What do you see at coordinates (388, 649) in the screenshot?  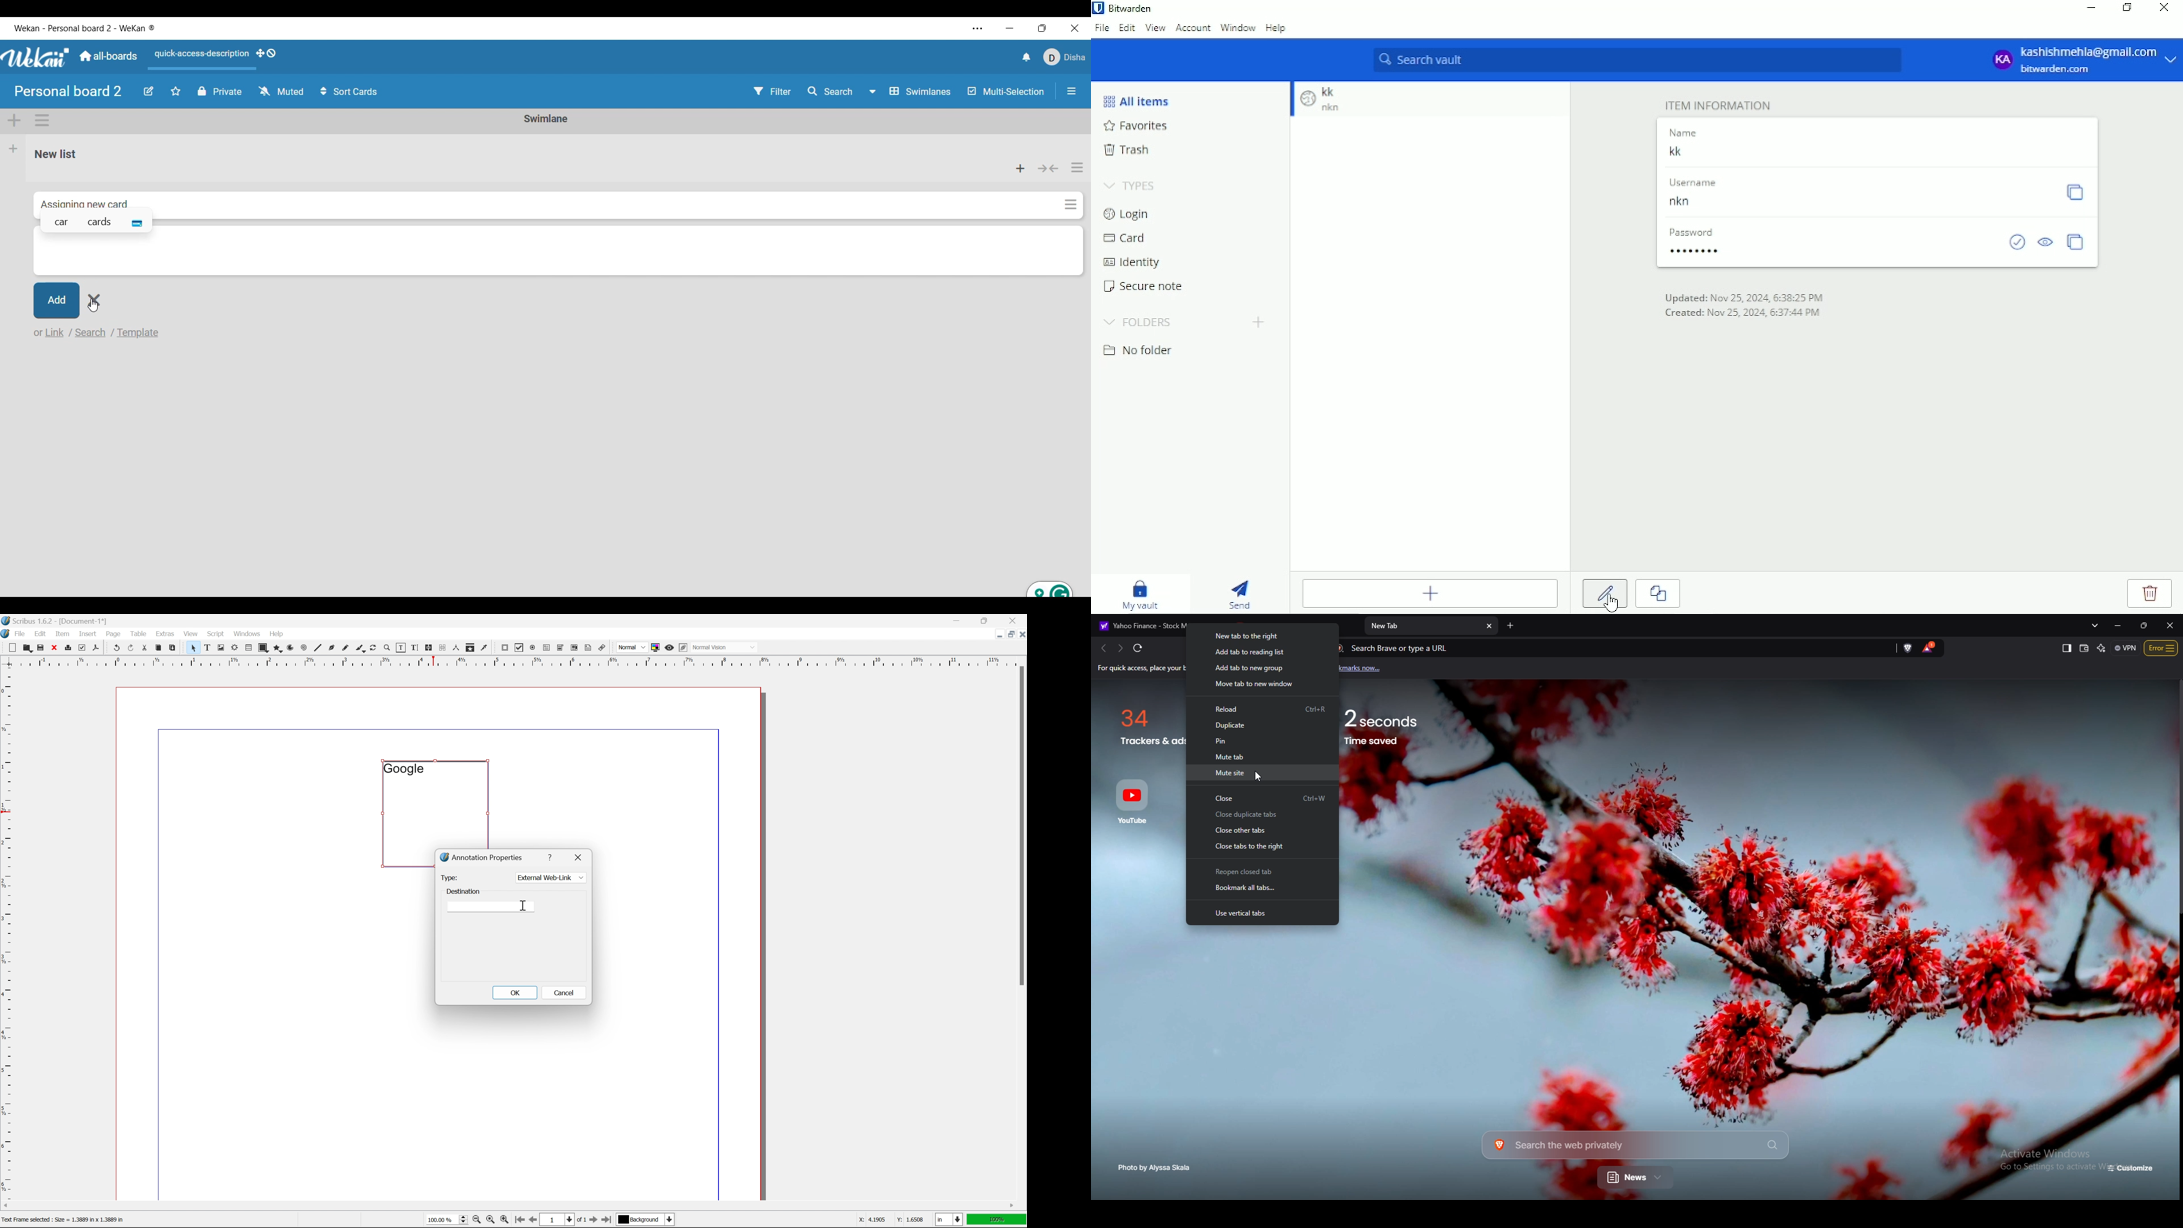 I see `zoom in or zoom out` at bounding box center [388, 649].